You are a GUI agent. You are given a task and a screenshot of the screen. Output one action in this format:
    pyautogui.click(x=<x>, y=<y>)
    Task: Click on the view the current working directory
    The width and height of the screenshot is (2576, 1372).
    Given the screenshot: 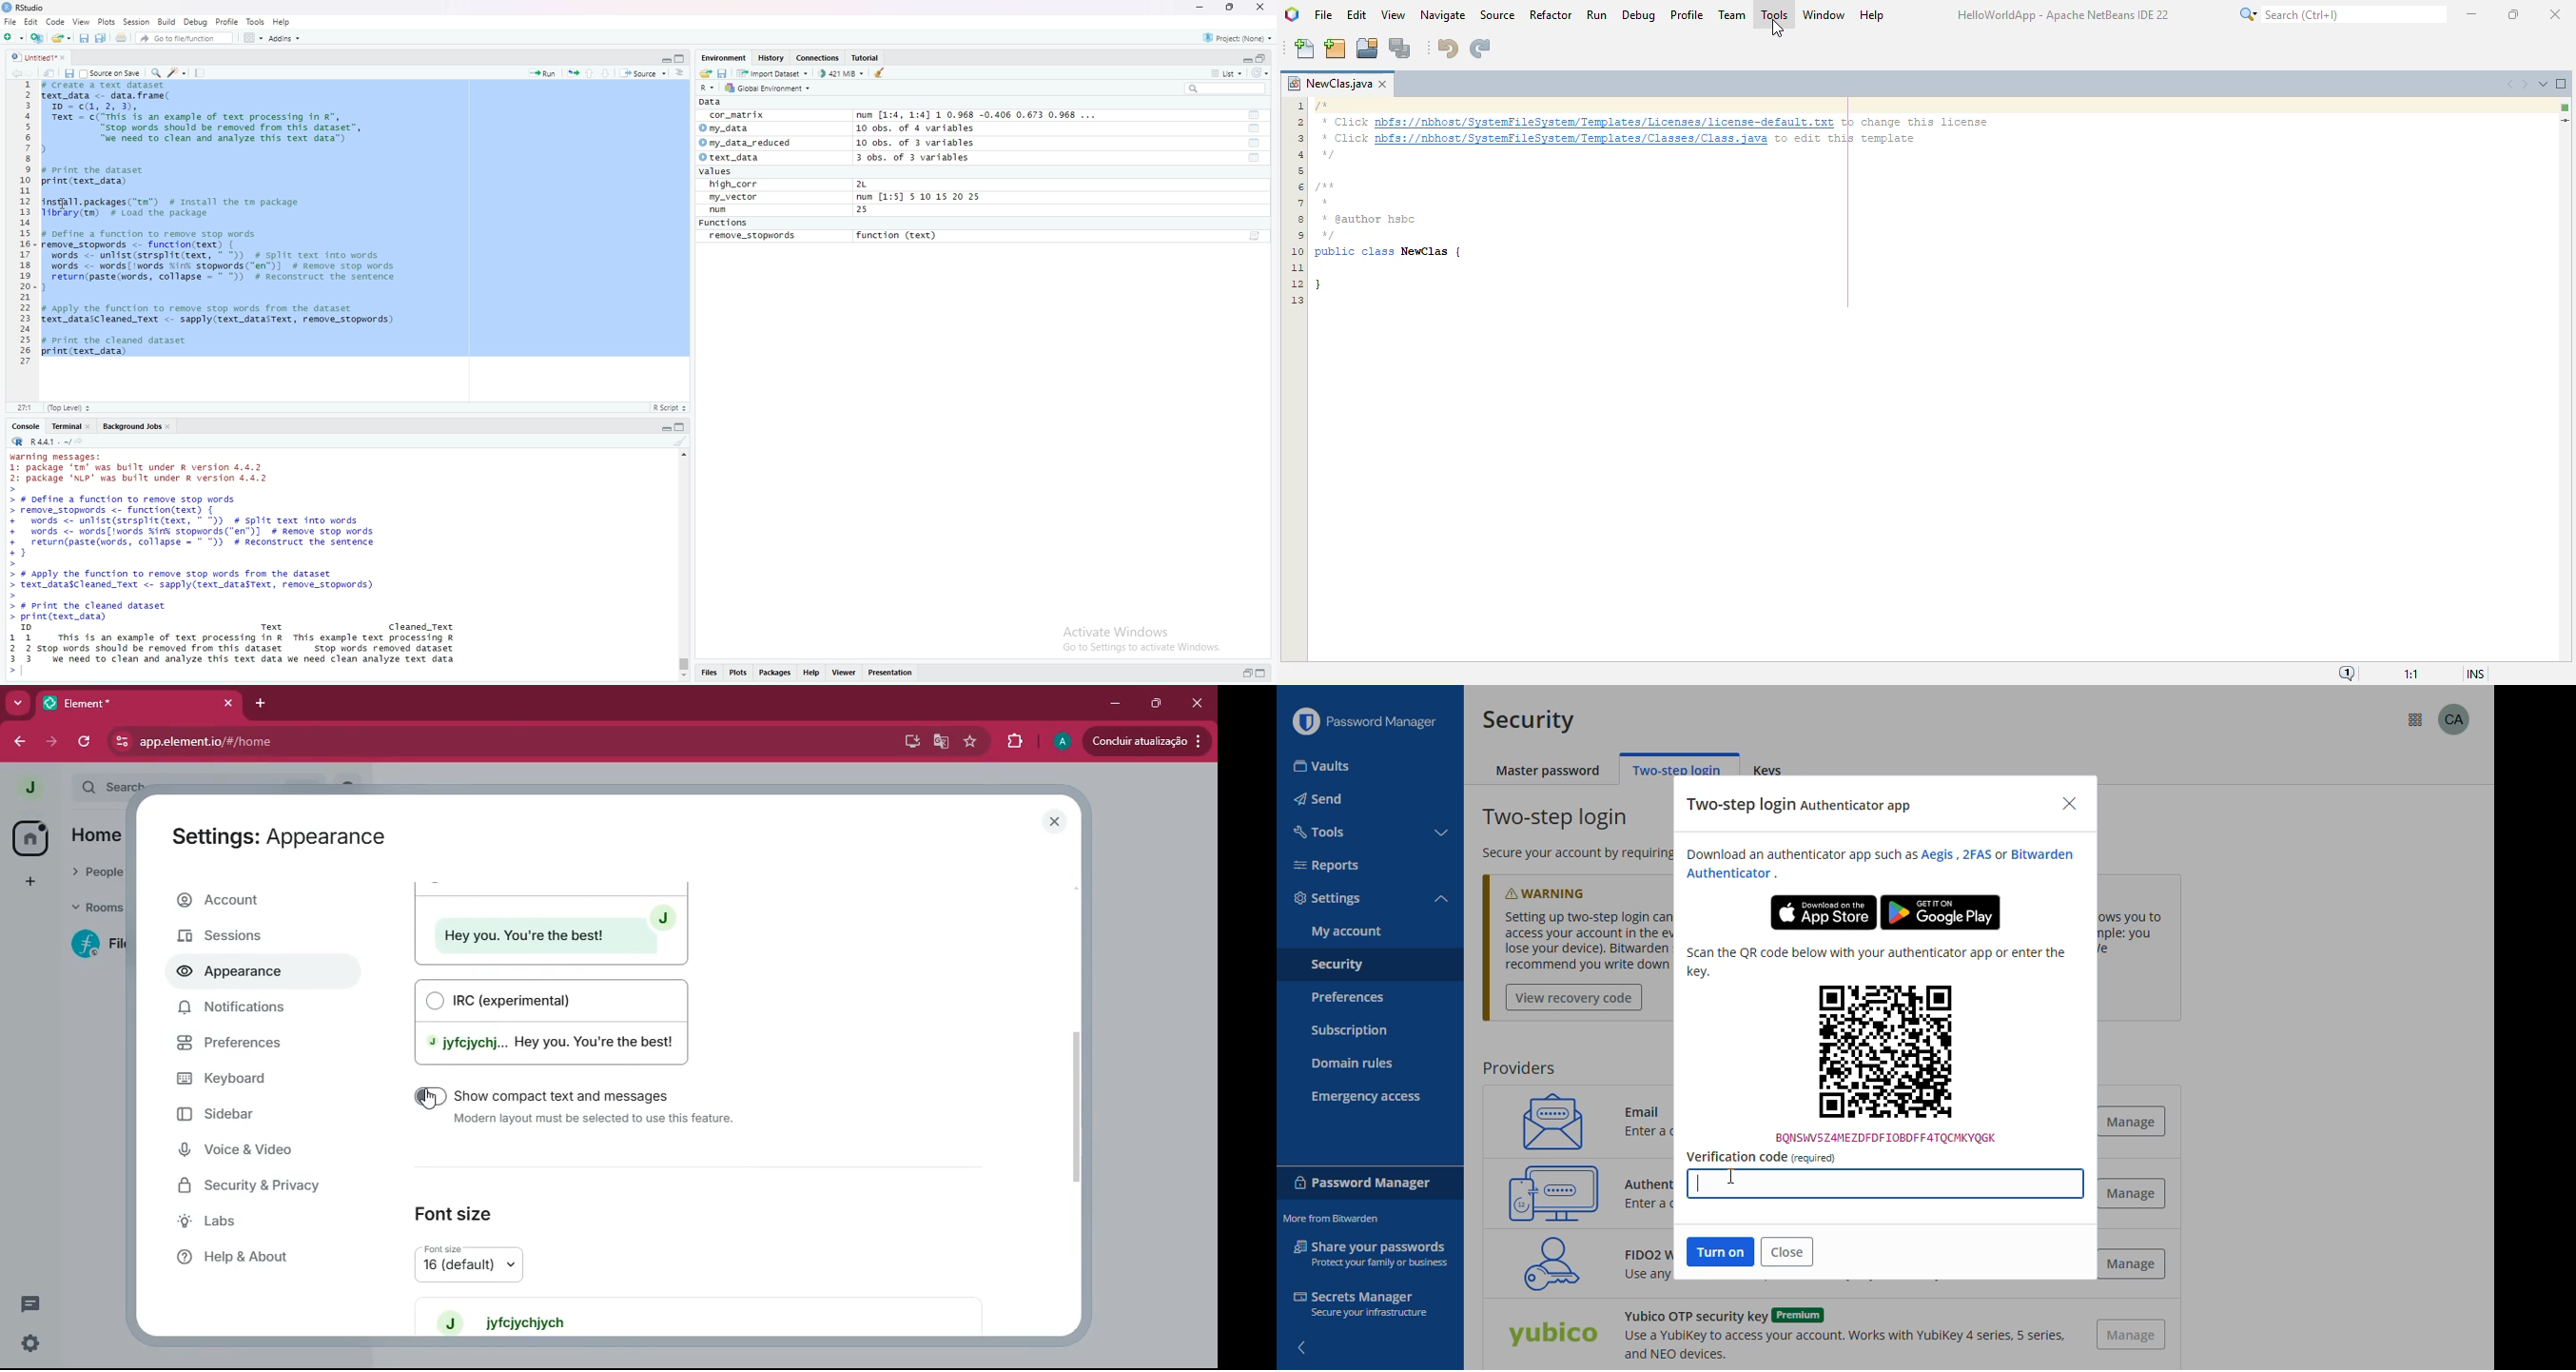 What is the action you would take?
    pyautogui.click(x=82, y=442)
    